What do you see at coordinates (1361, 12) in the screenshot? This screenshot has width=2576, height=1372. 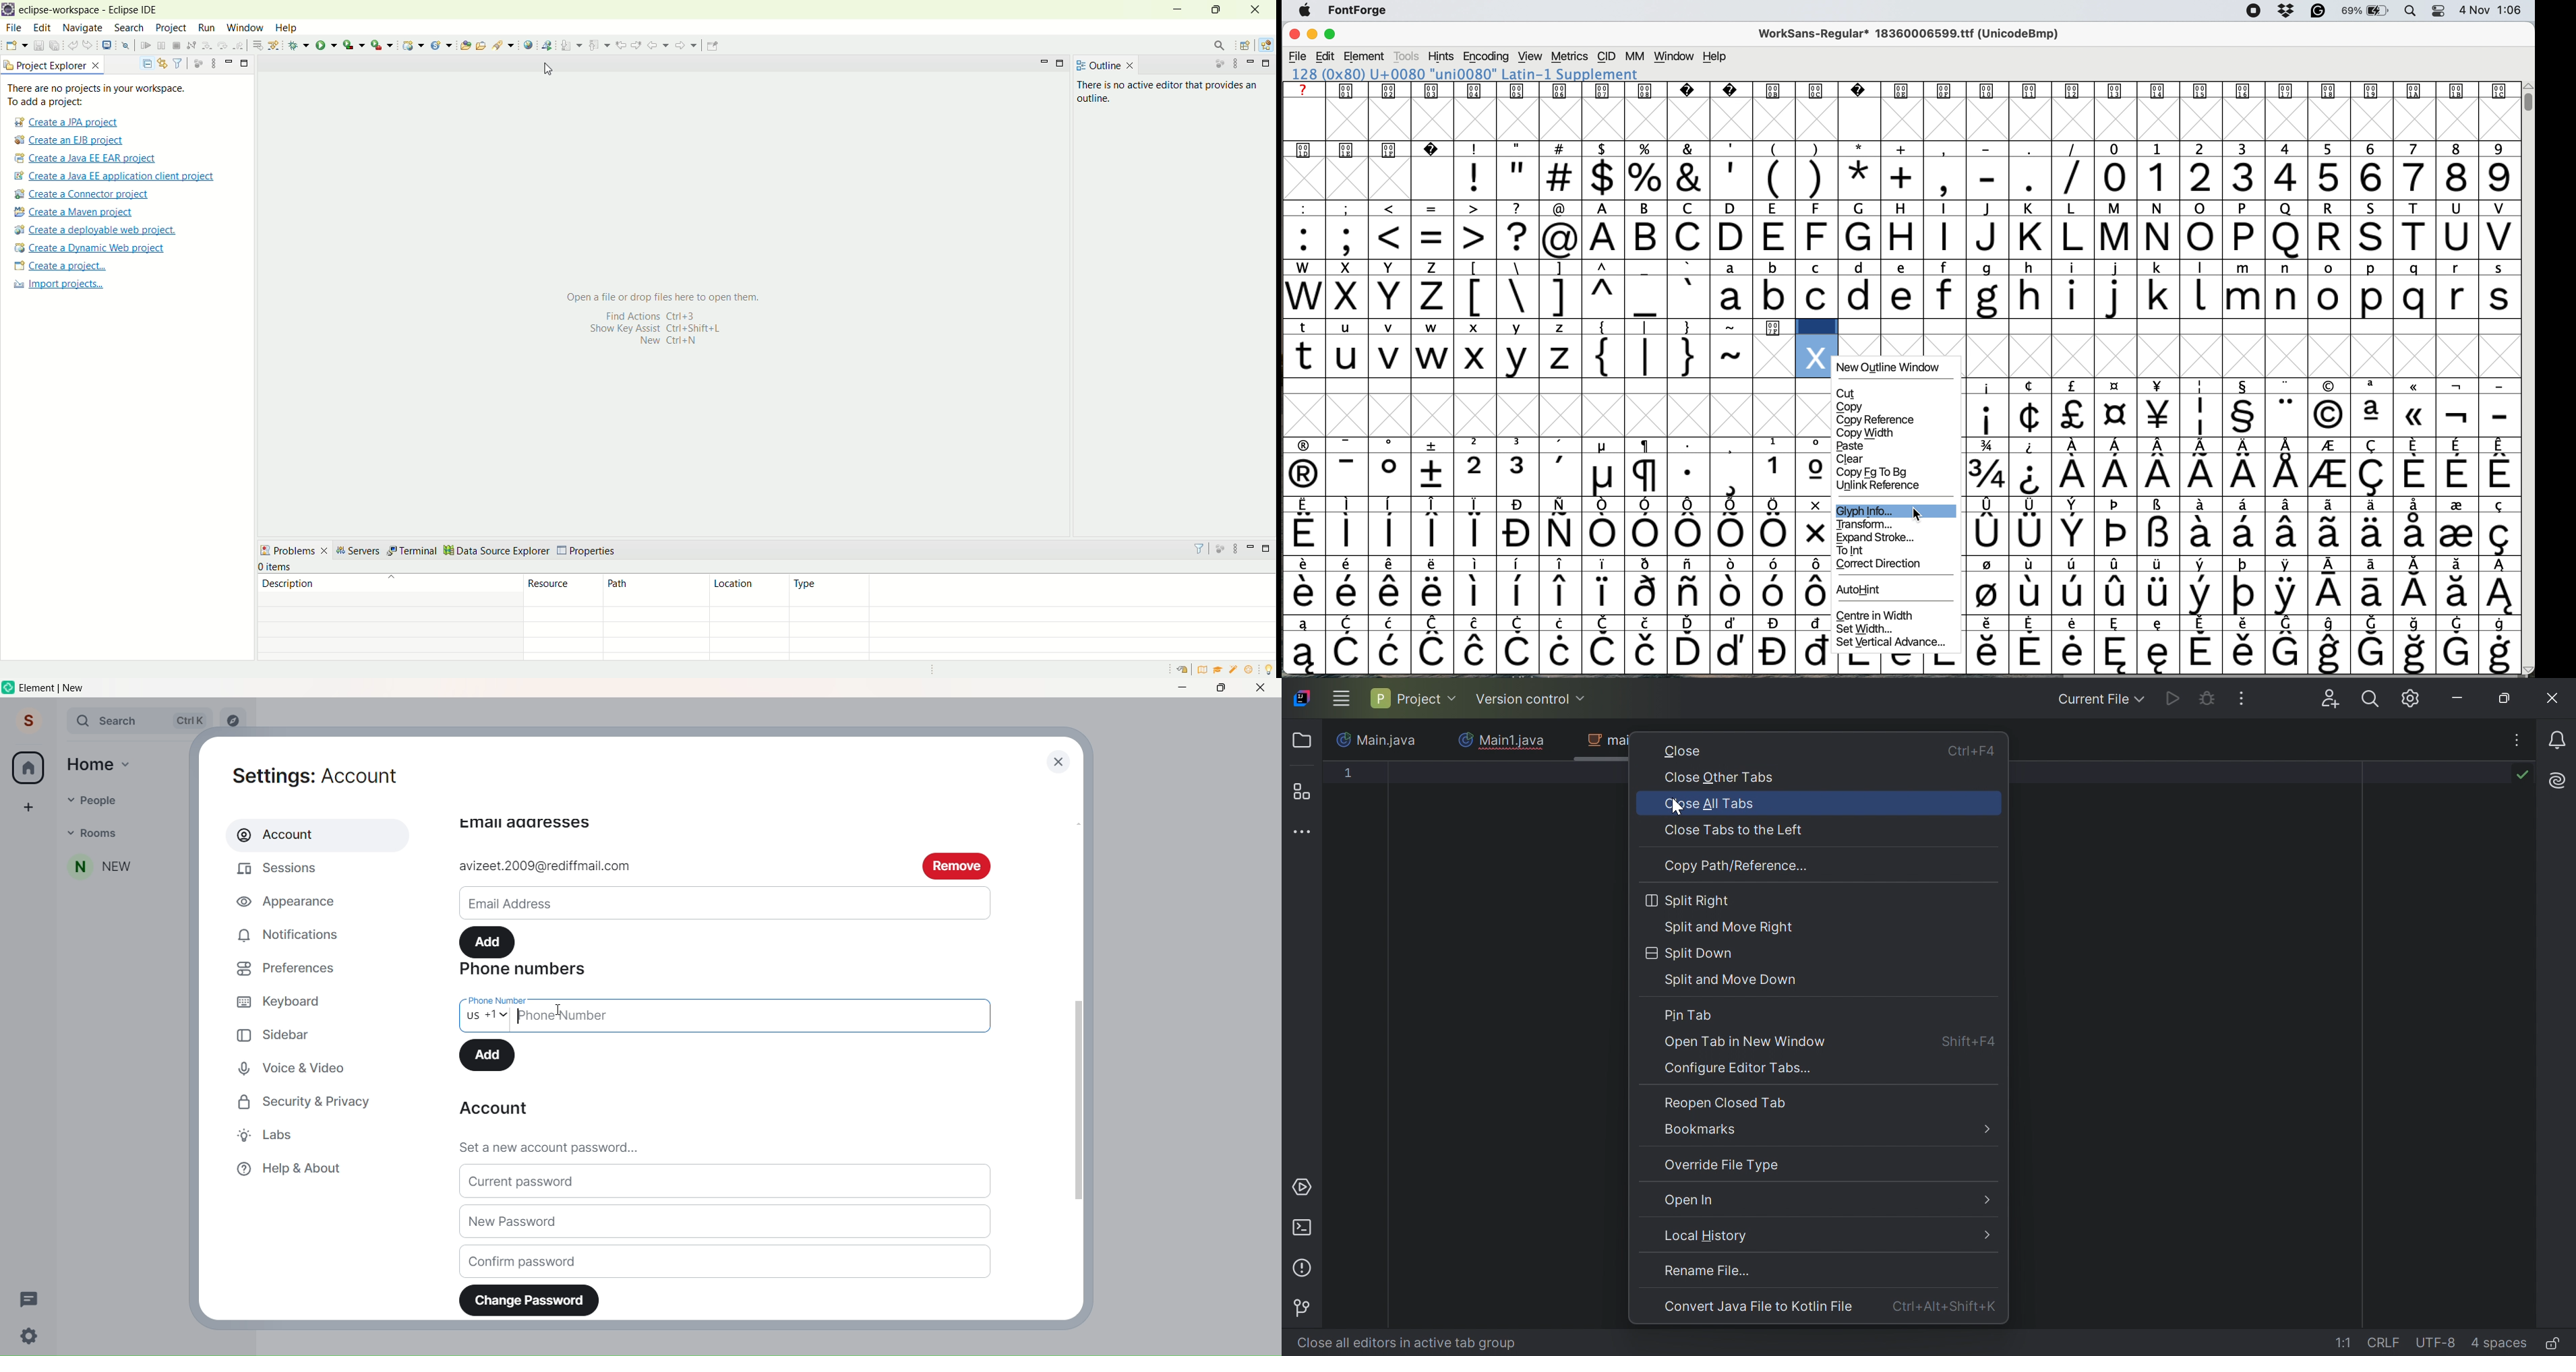 I see `fontforge` at bounding box center [1361, 12].